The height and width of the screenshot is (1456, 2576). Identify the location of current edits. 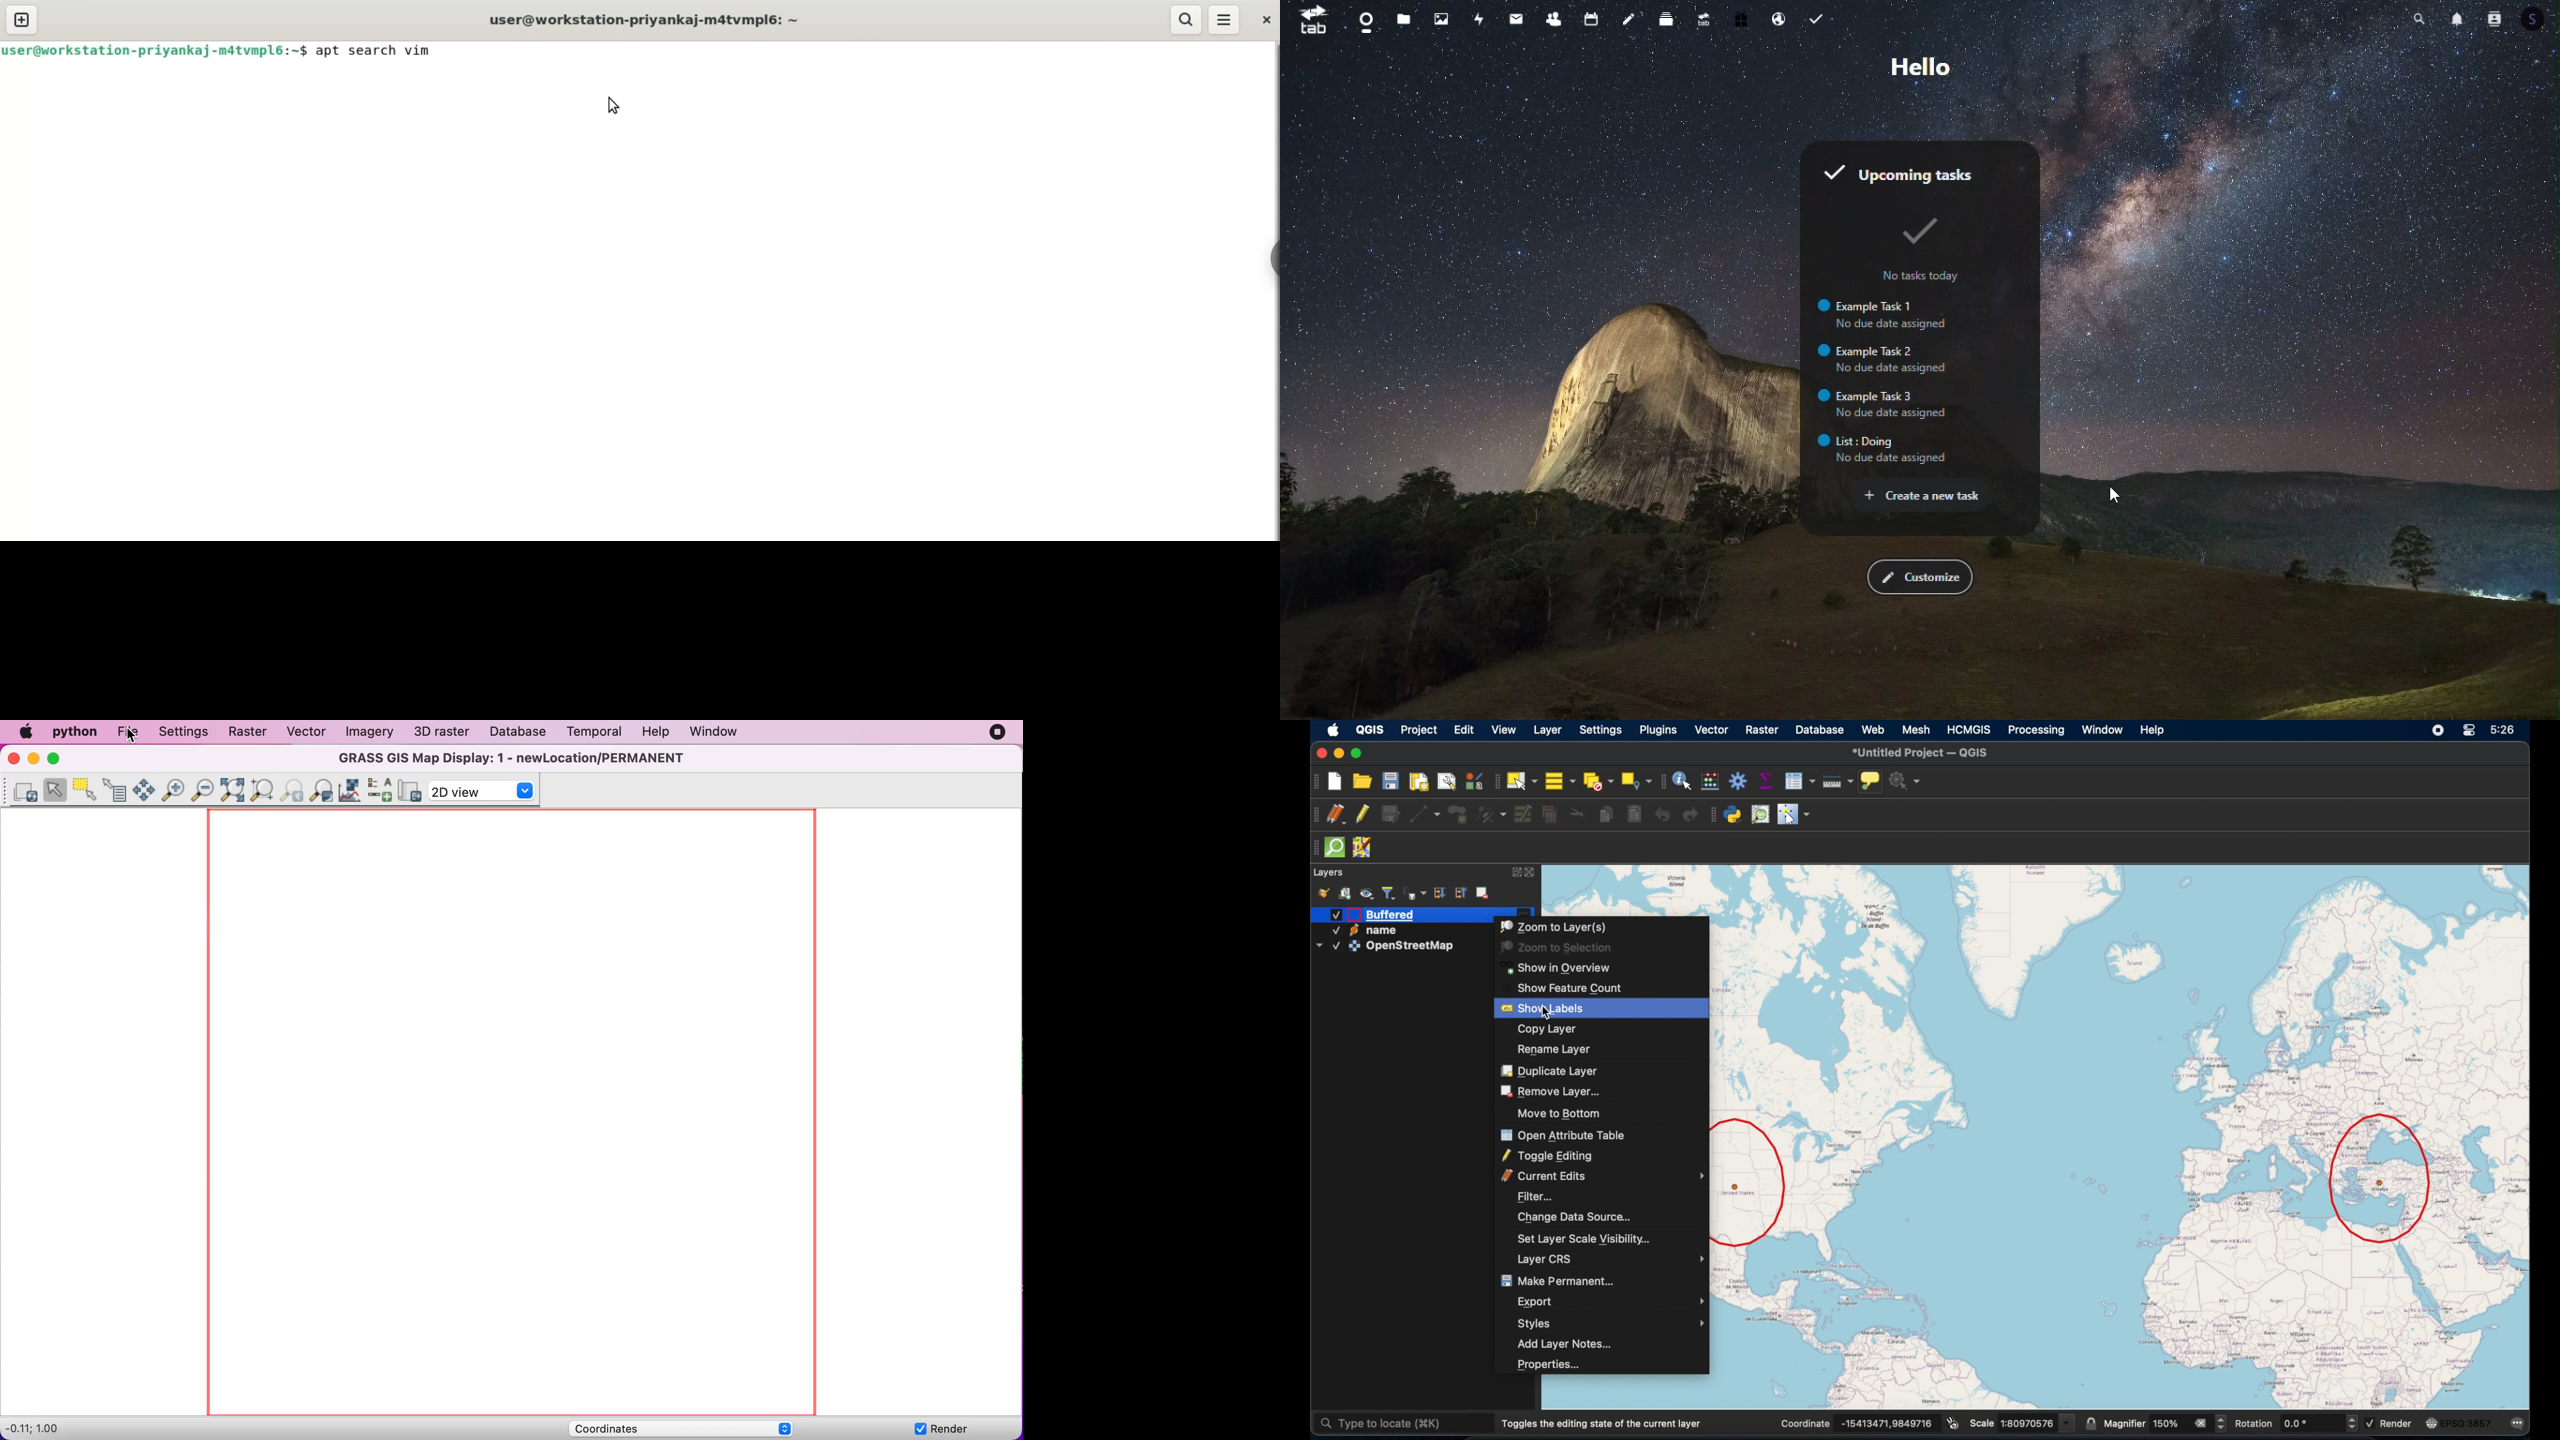
(1337, 815).